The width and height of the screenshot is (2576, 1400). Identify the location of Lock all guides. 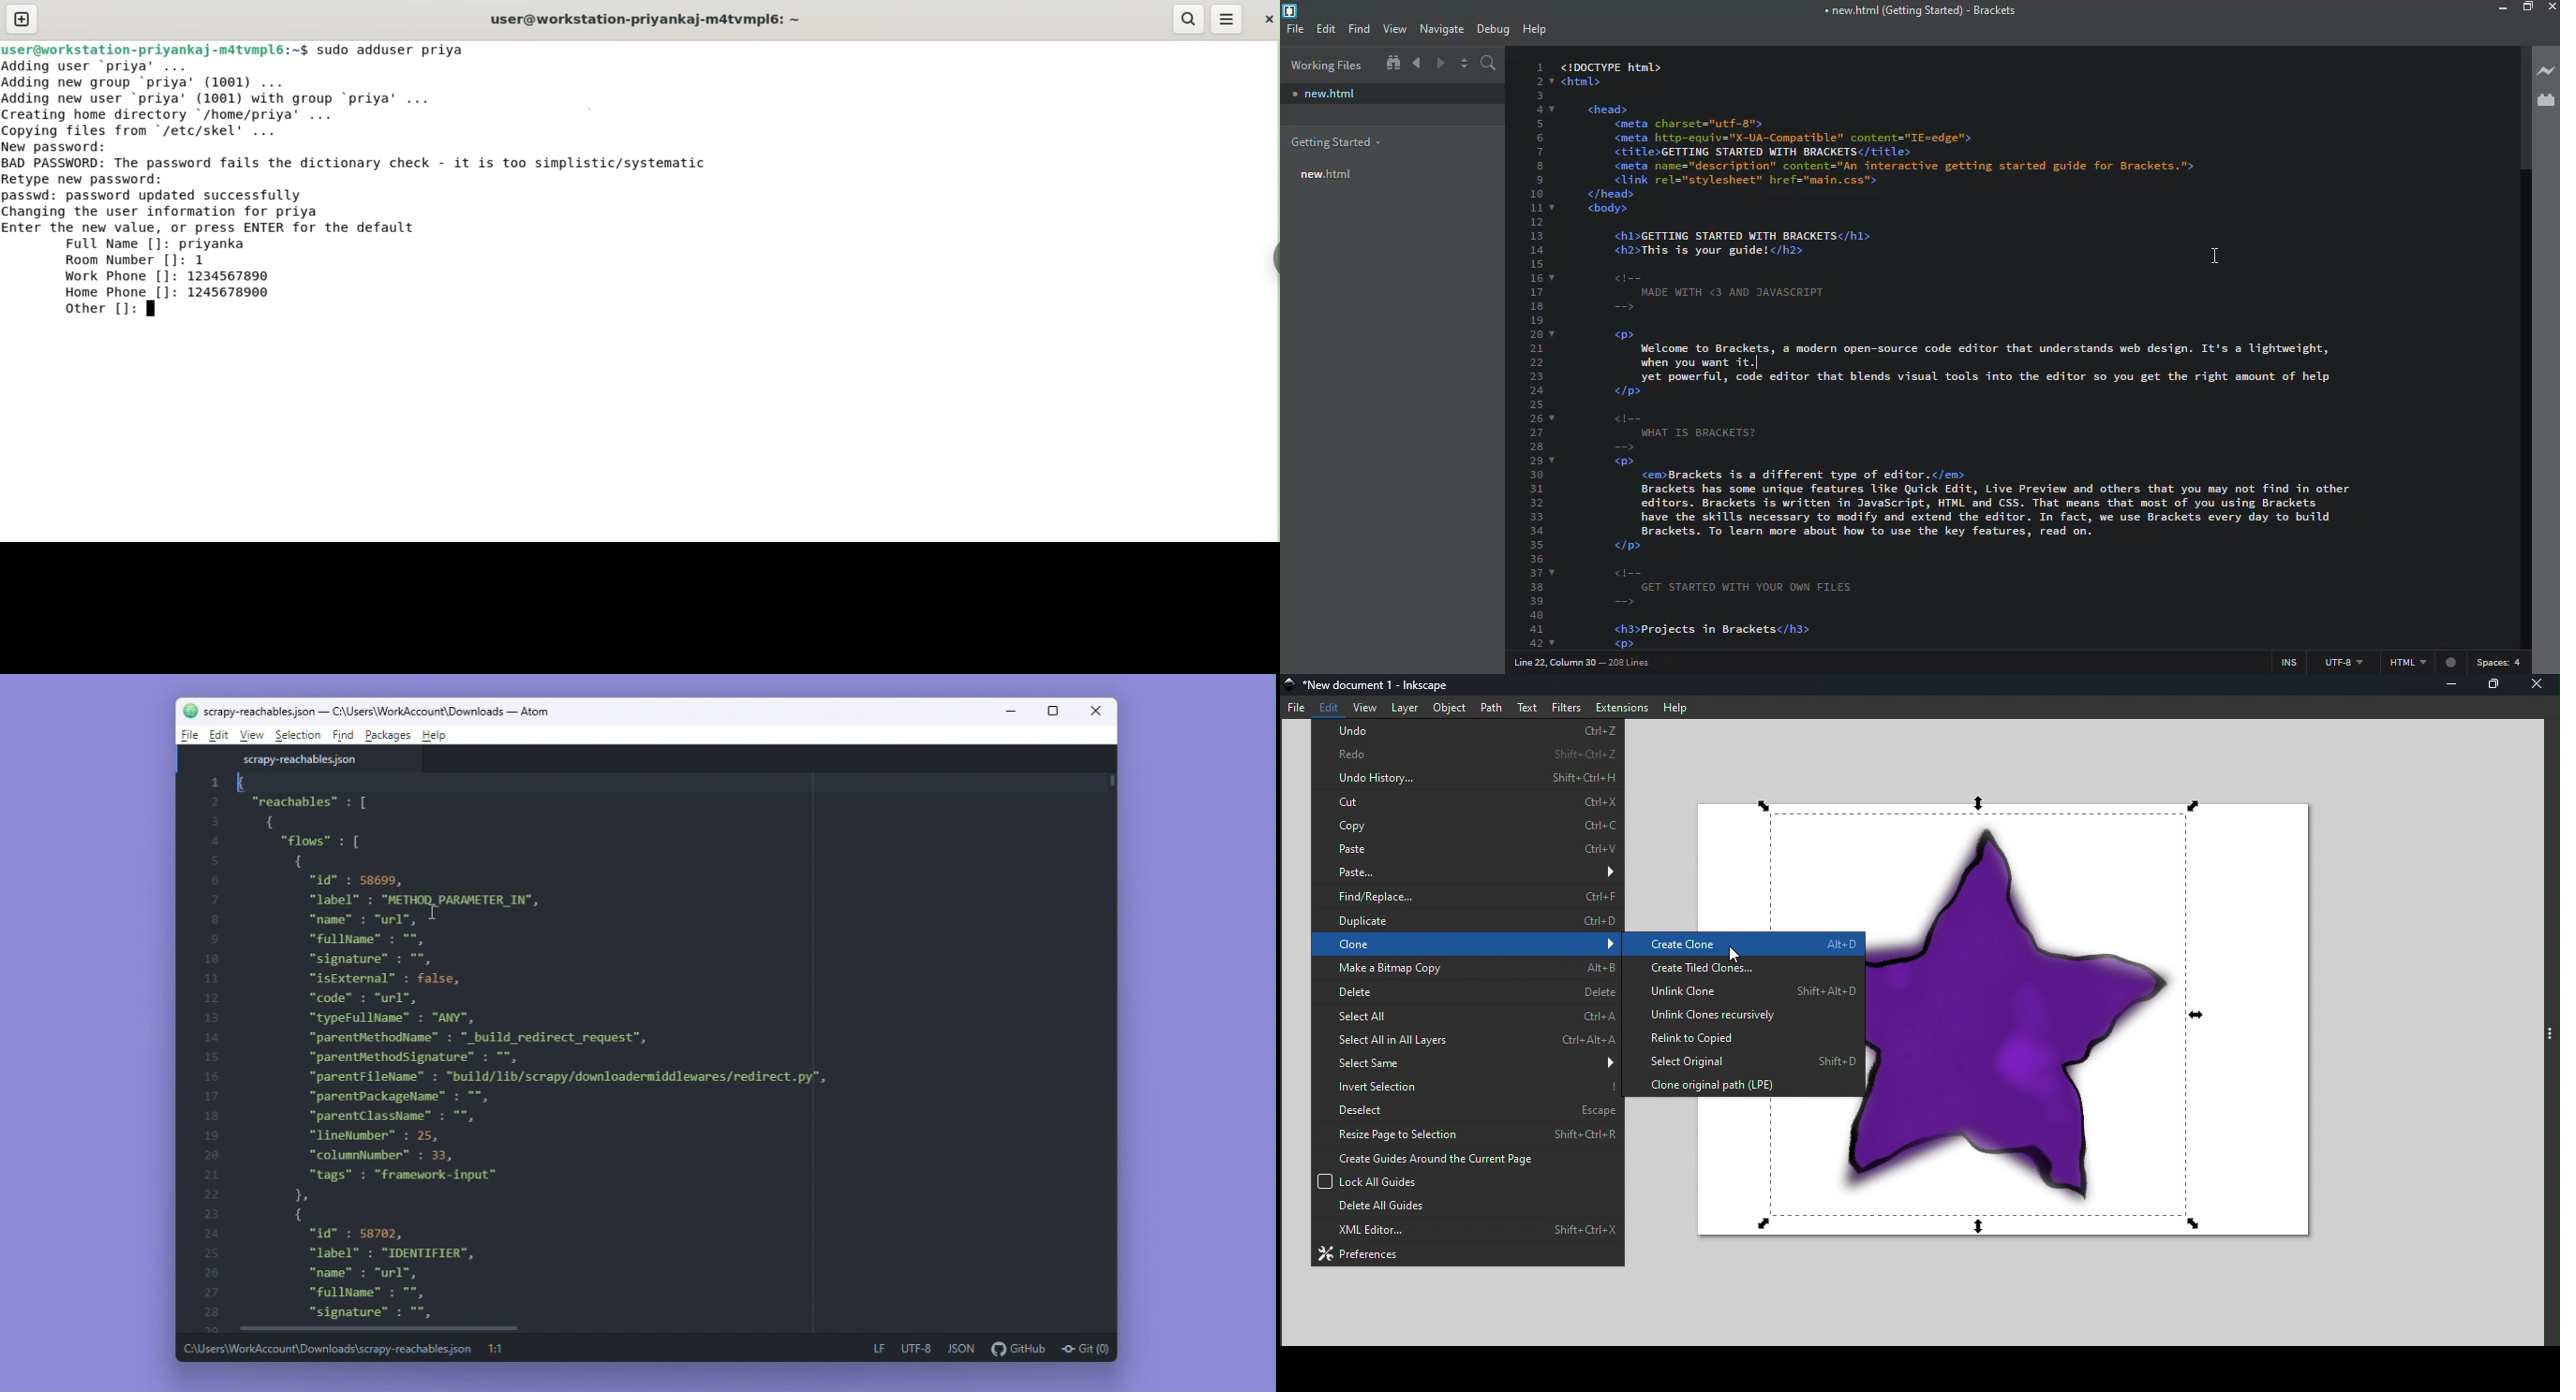
(1464, 1182).